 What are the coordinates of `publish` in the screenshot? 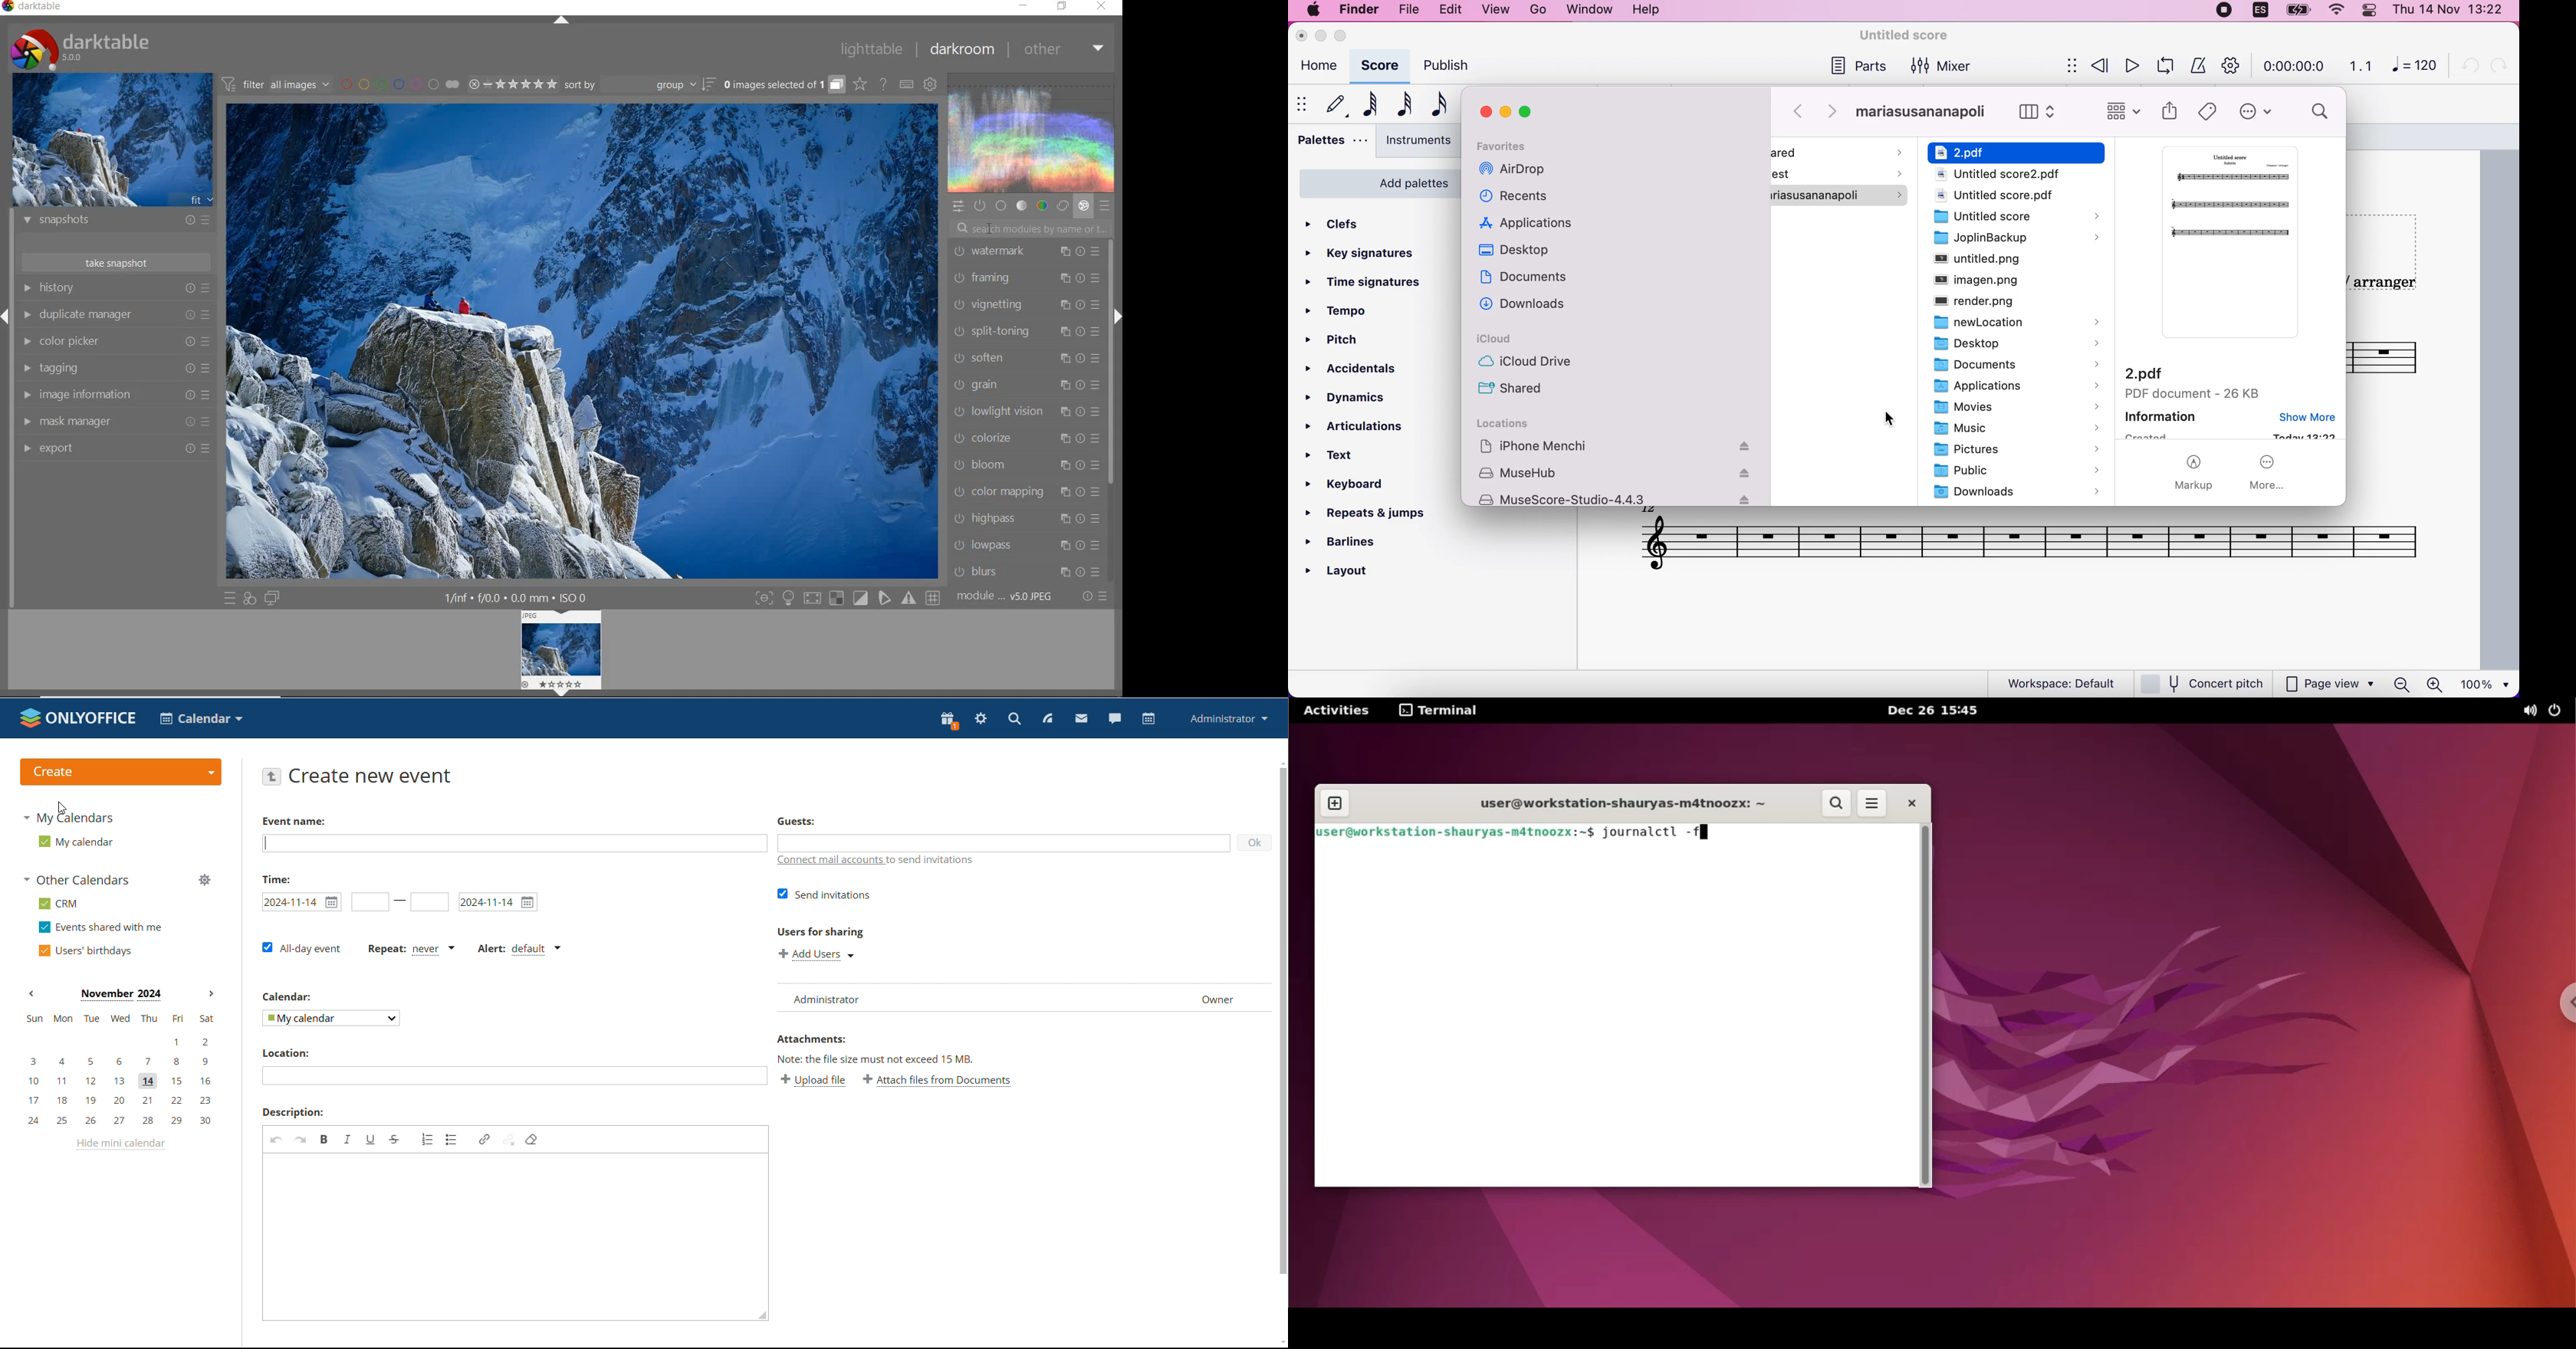 It's located at (1451, 64).